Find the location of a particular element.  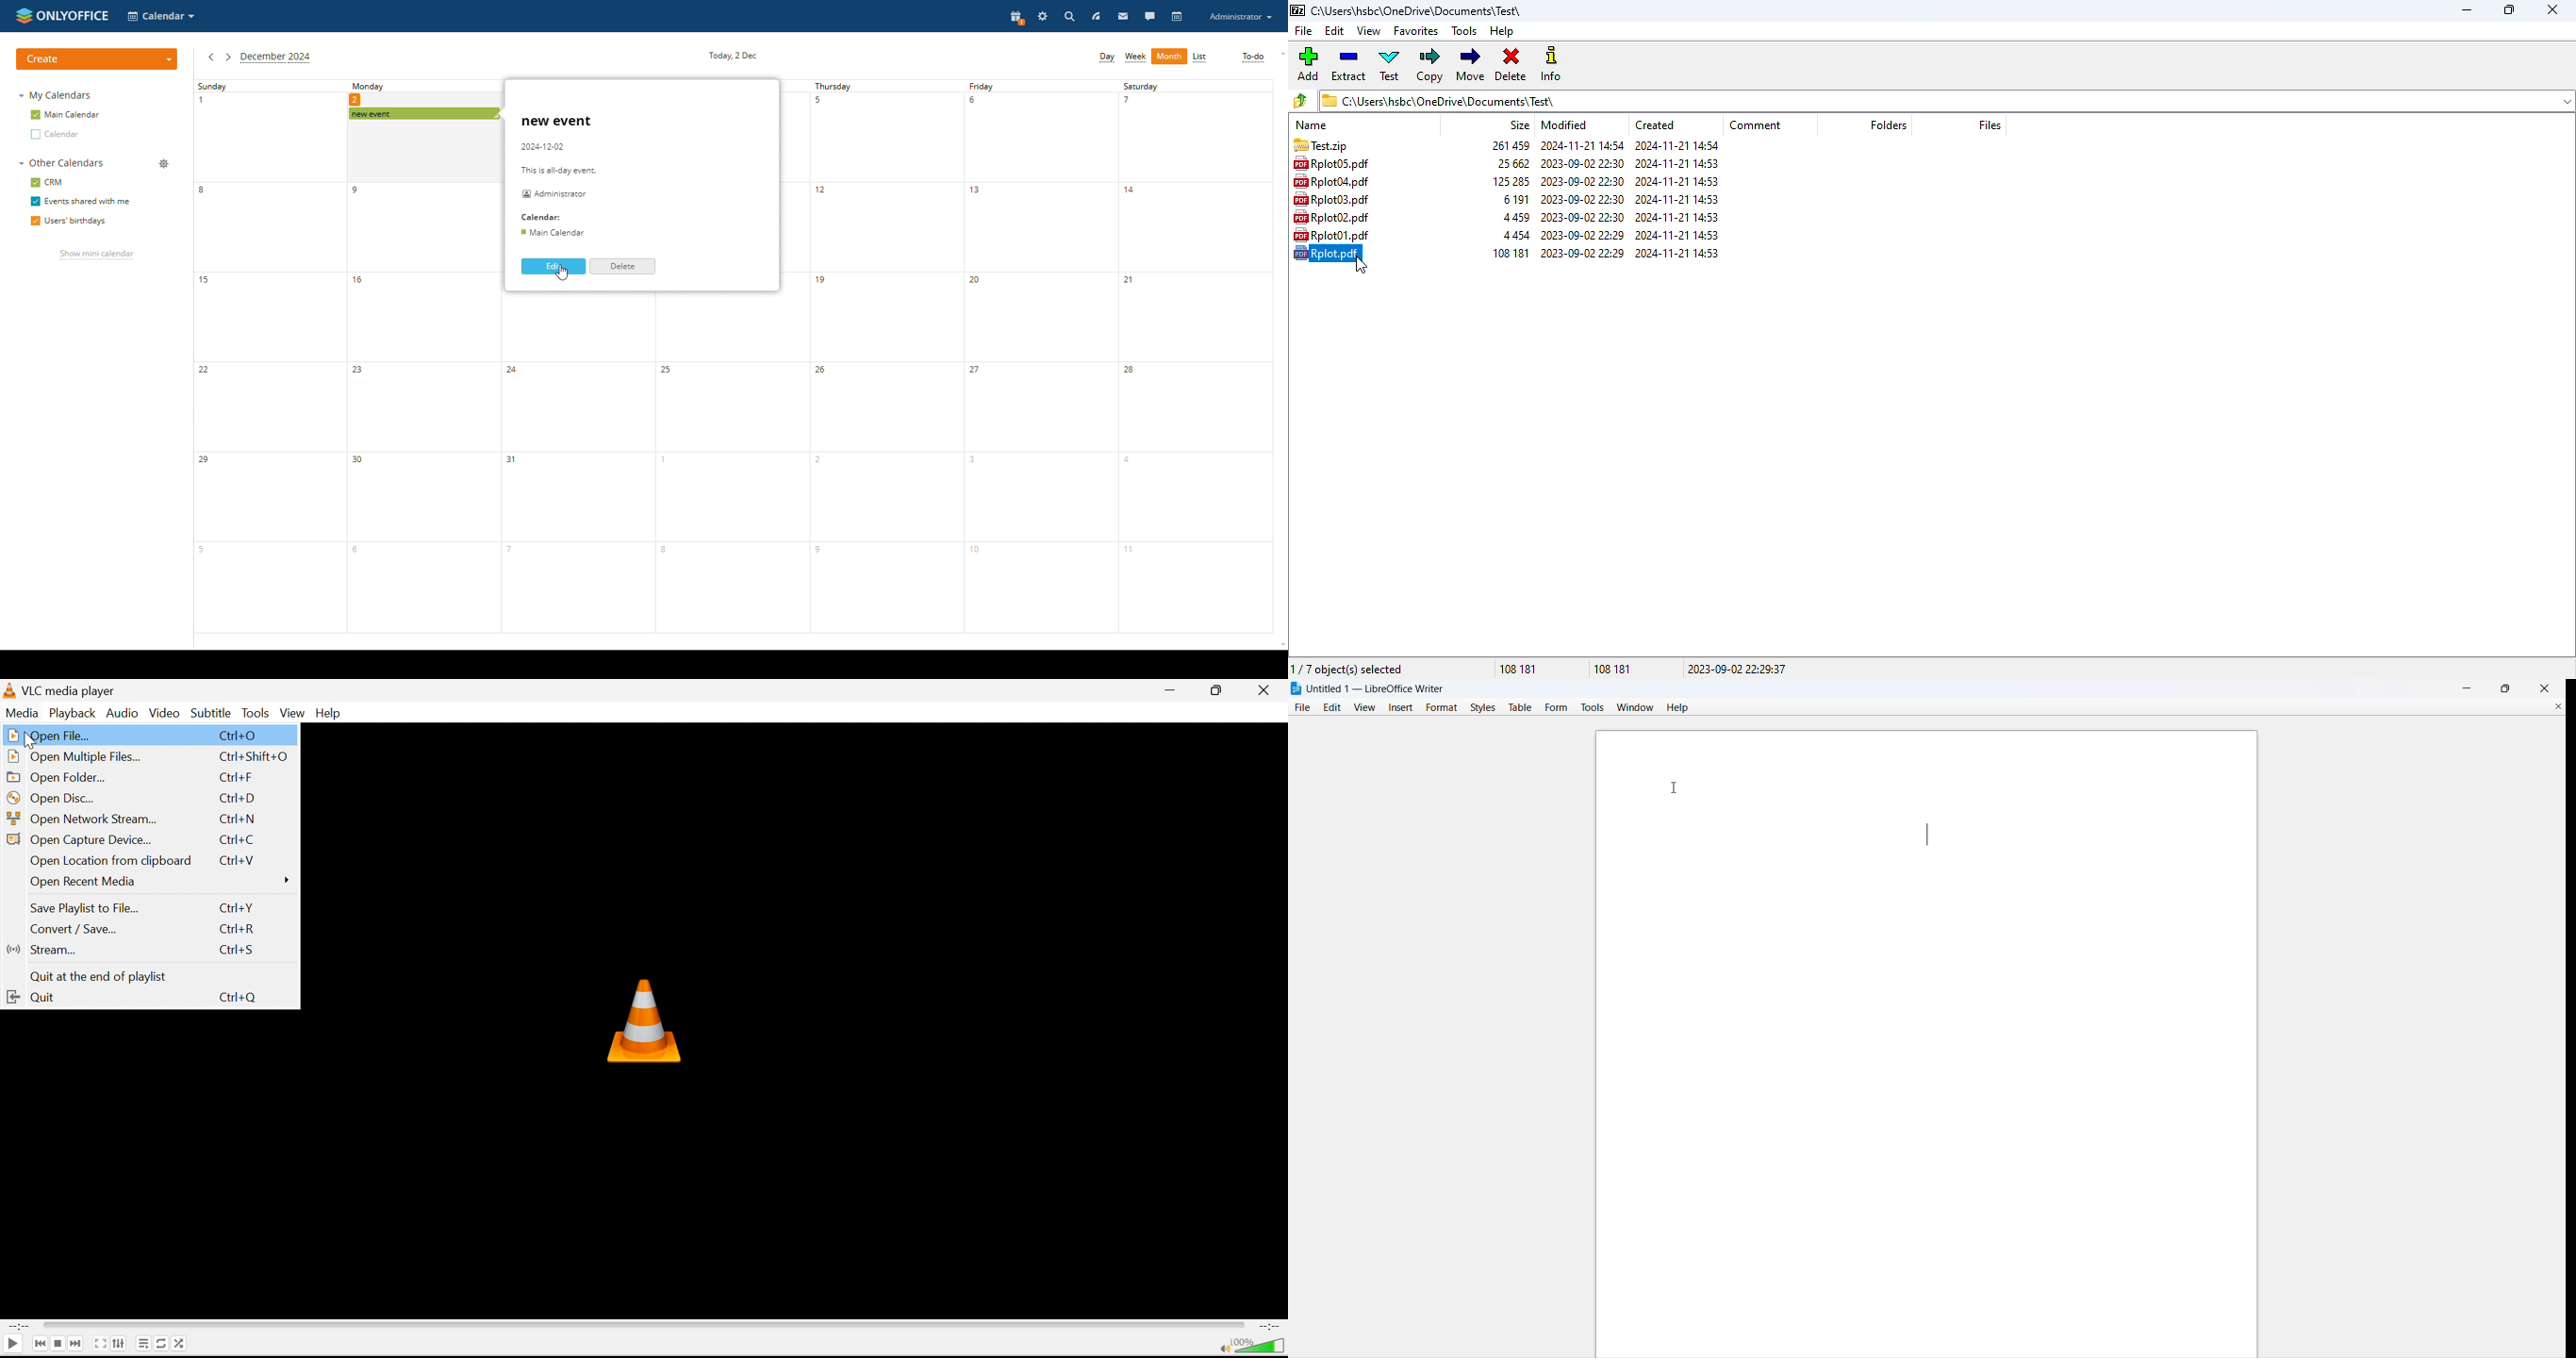

Next media in the playlist, skip forward when held is located at coordinates (76, 1343).